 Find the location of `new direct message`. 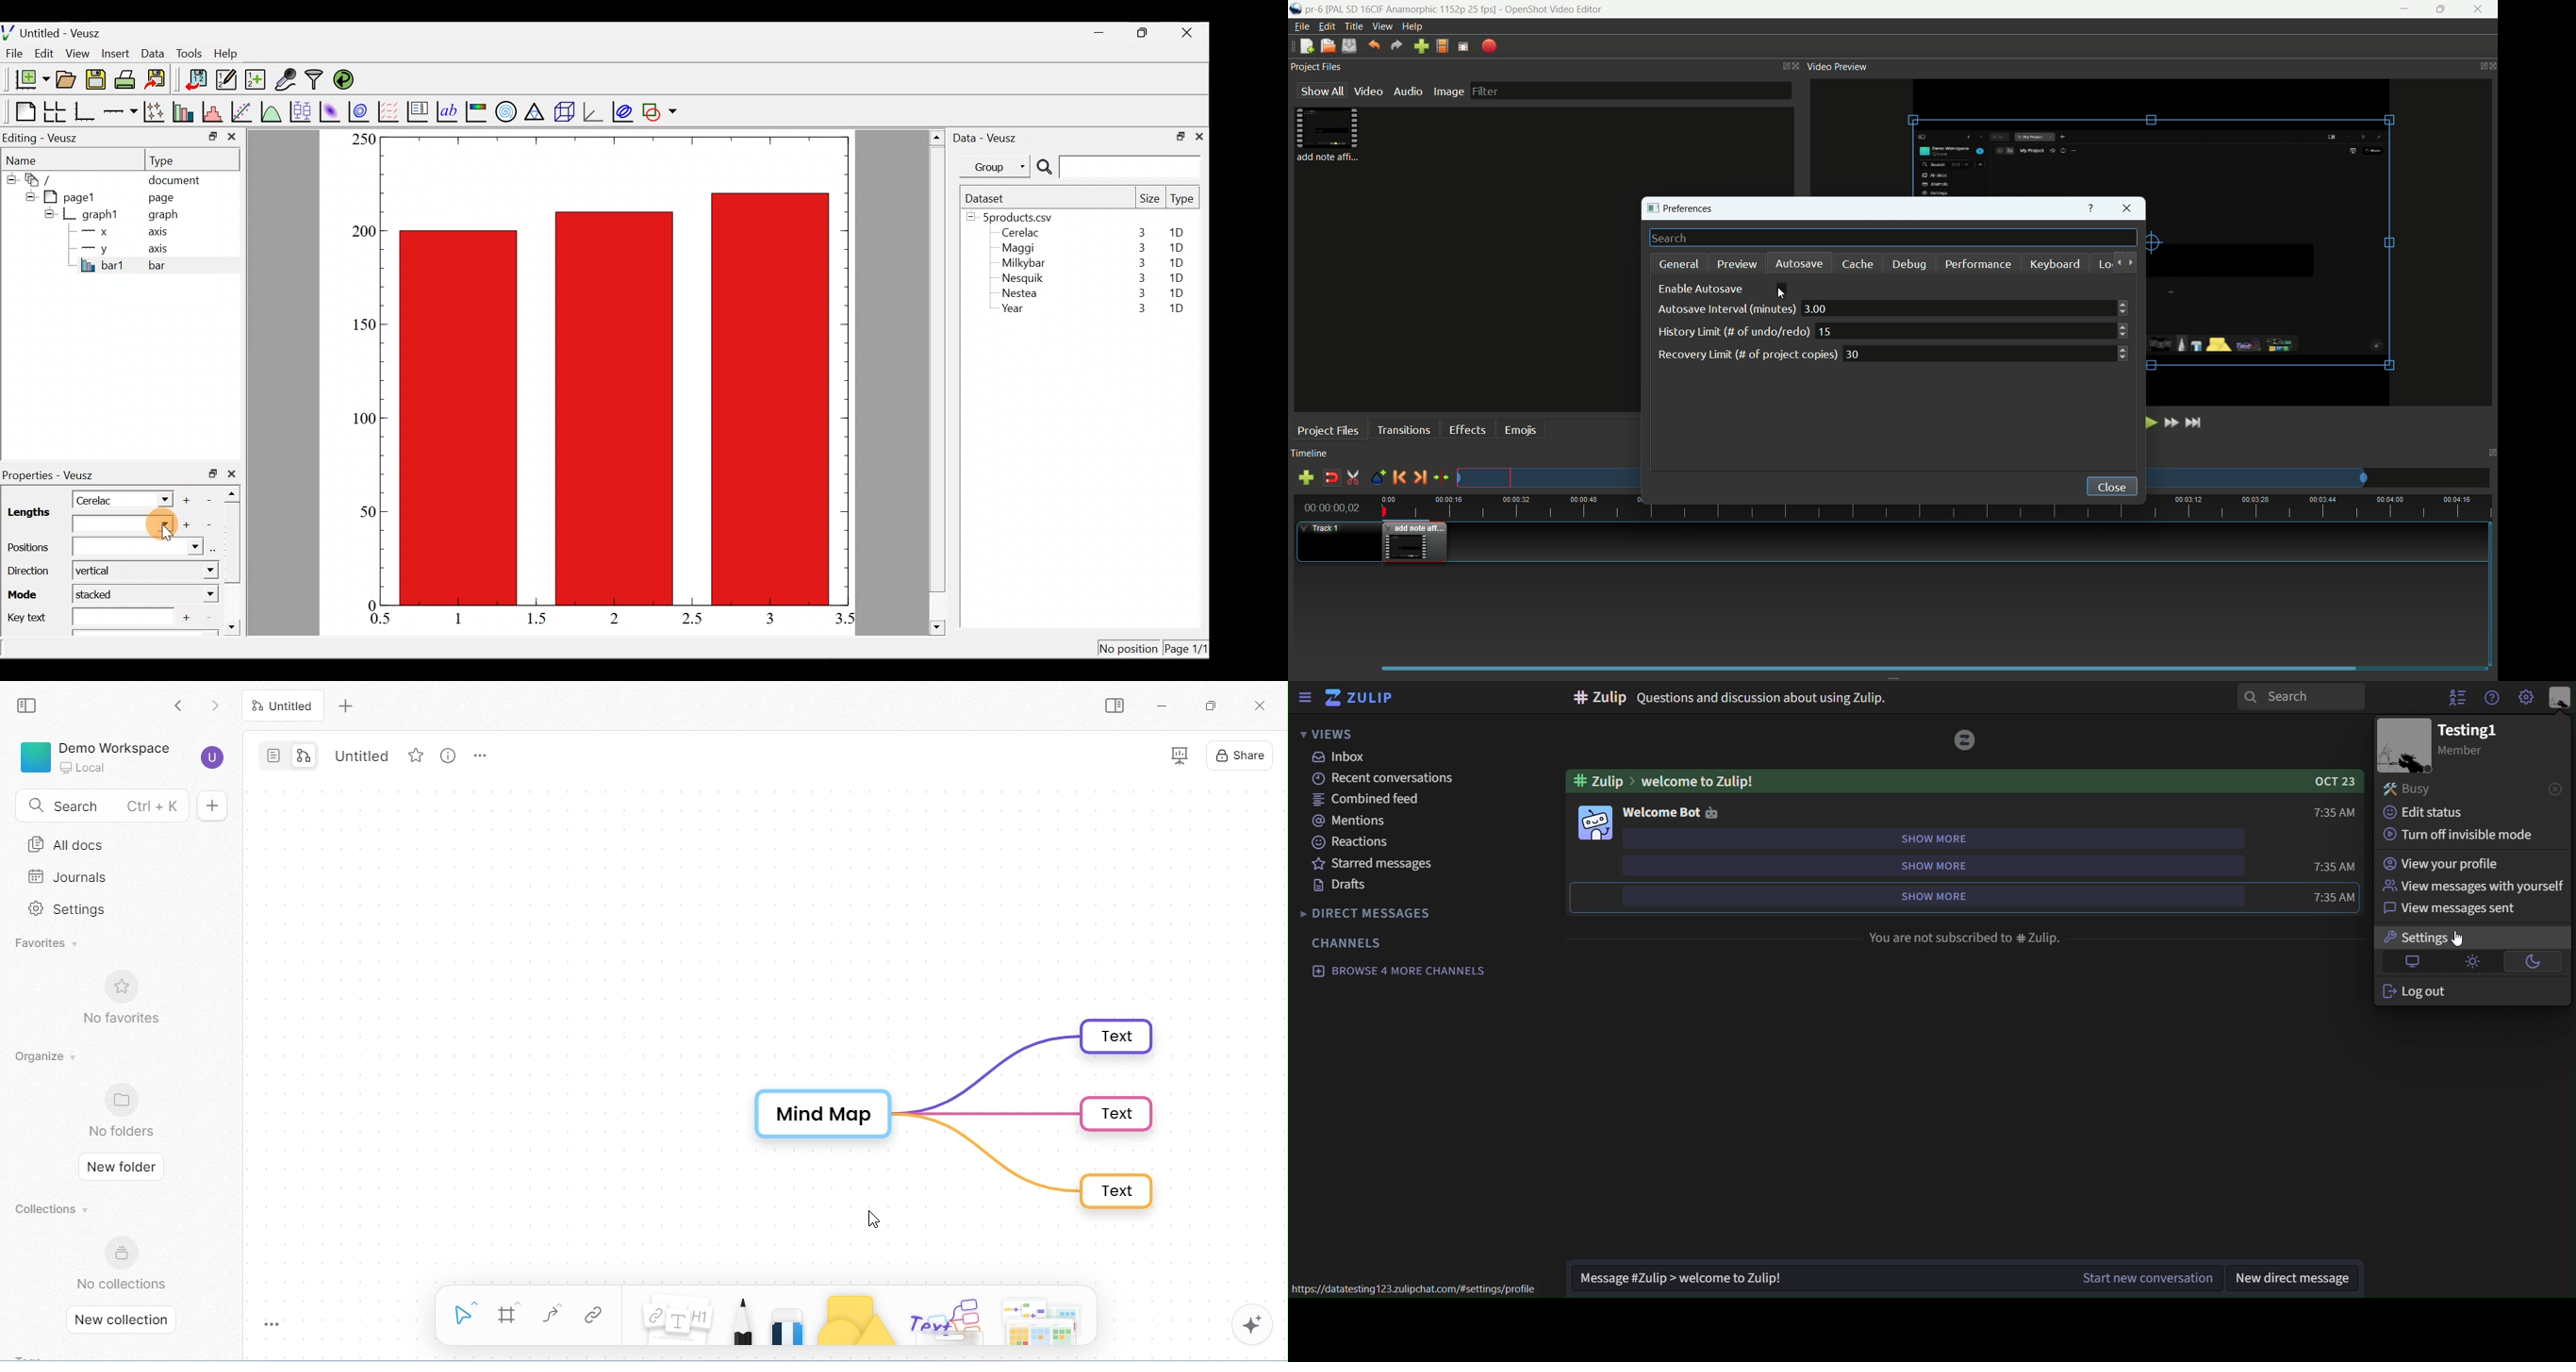

new direct message is located at coordinates (2296, 1279).